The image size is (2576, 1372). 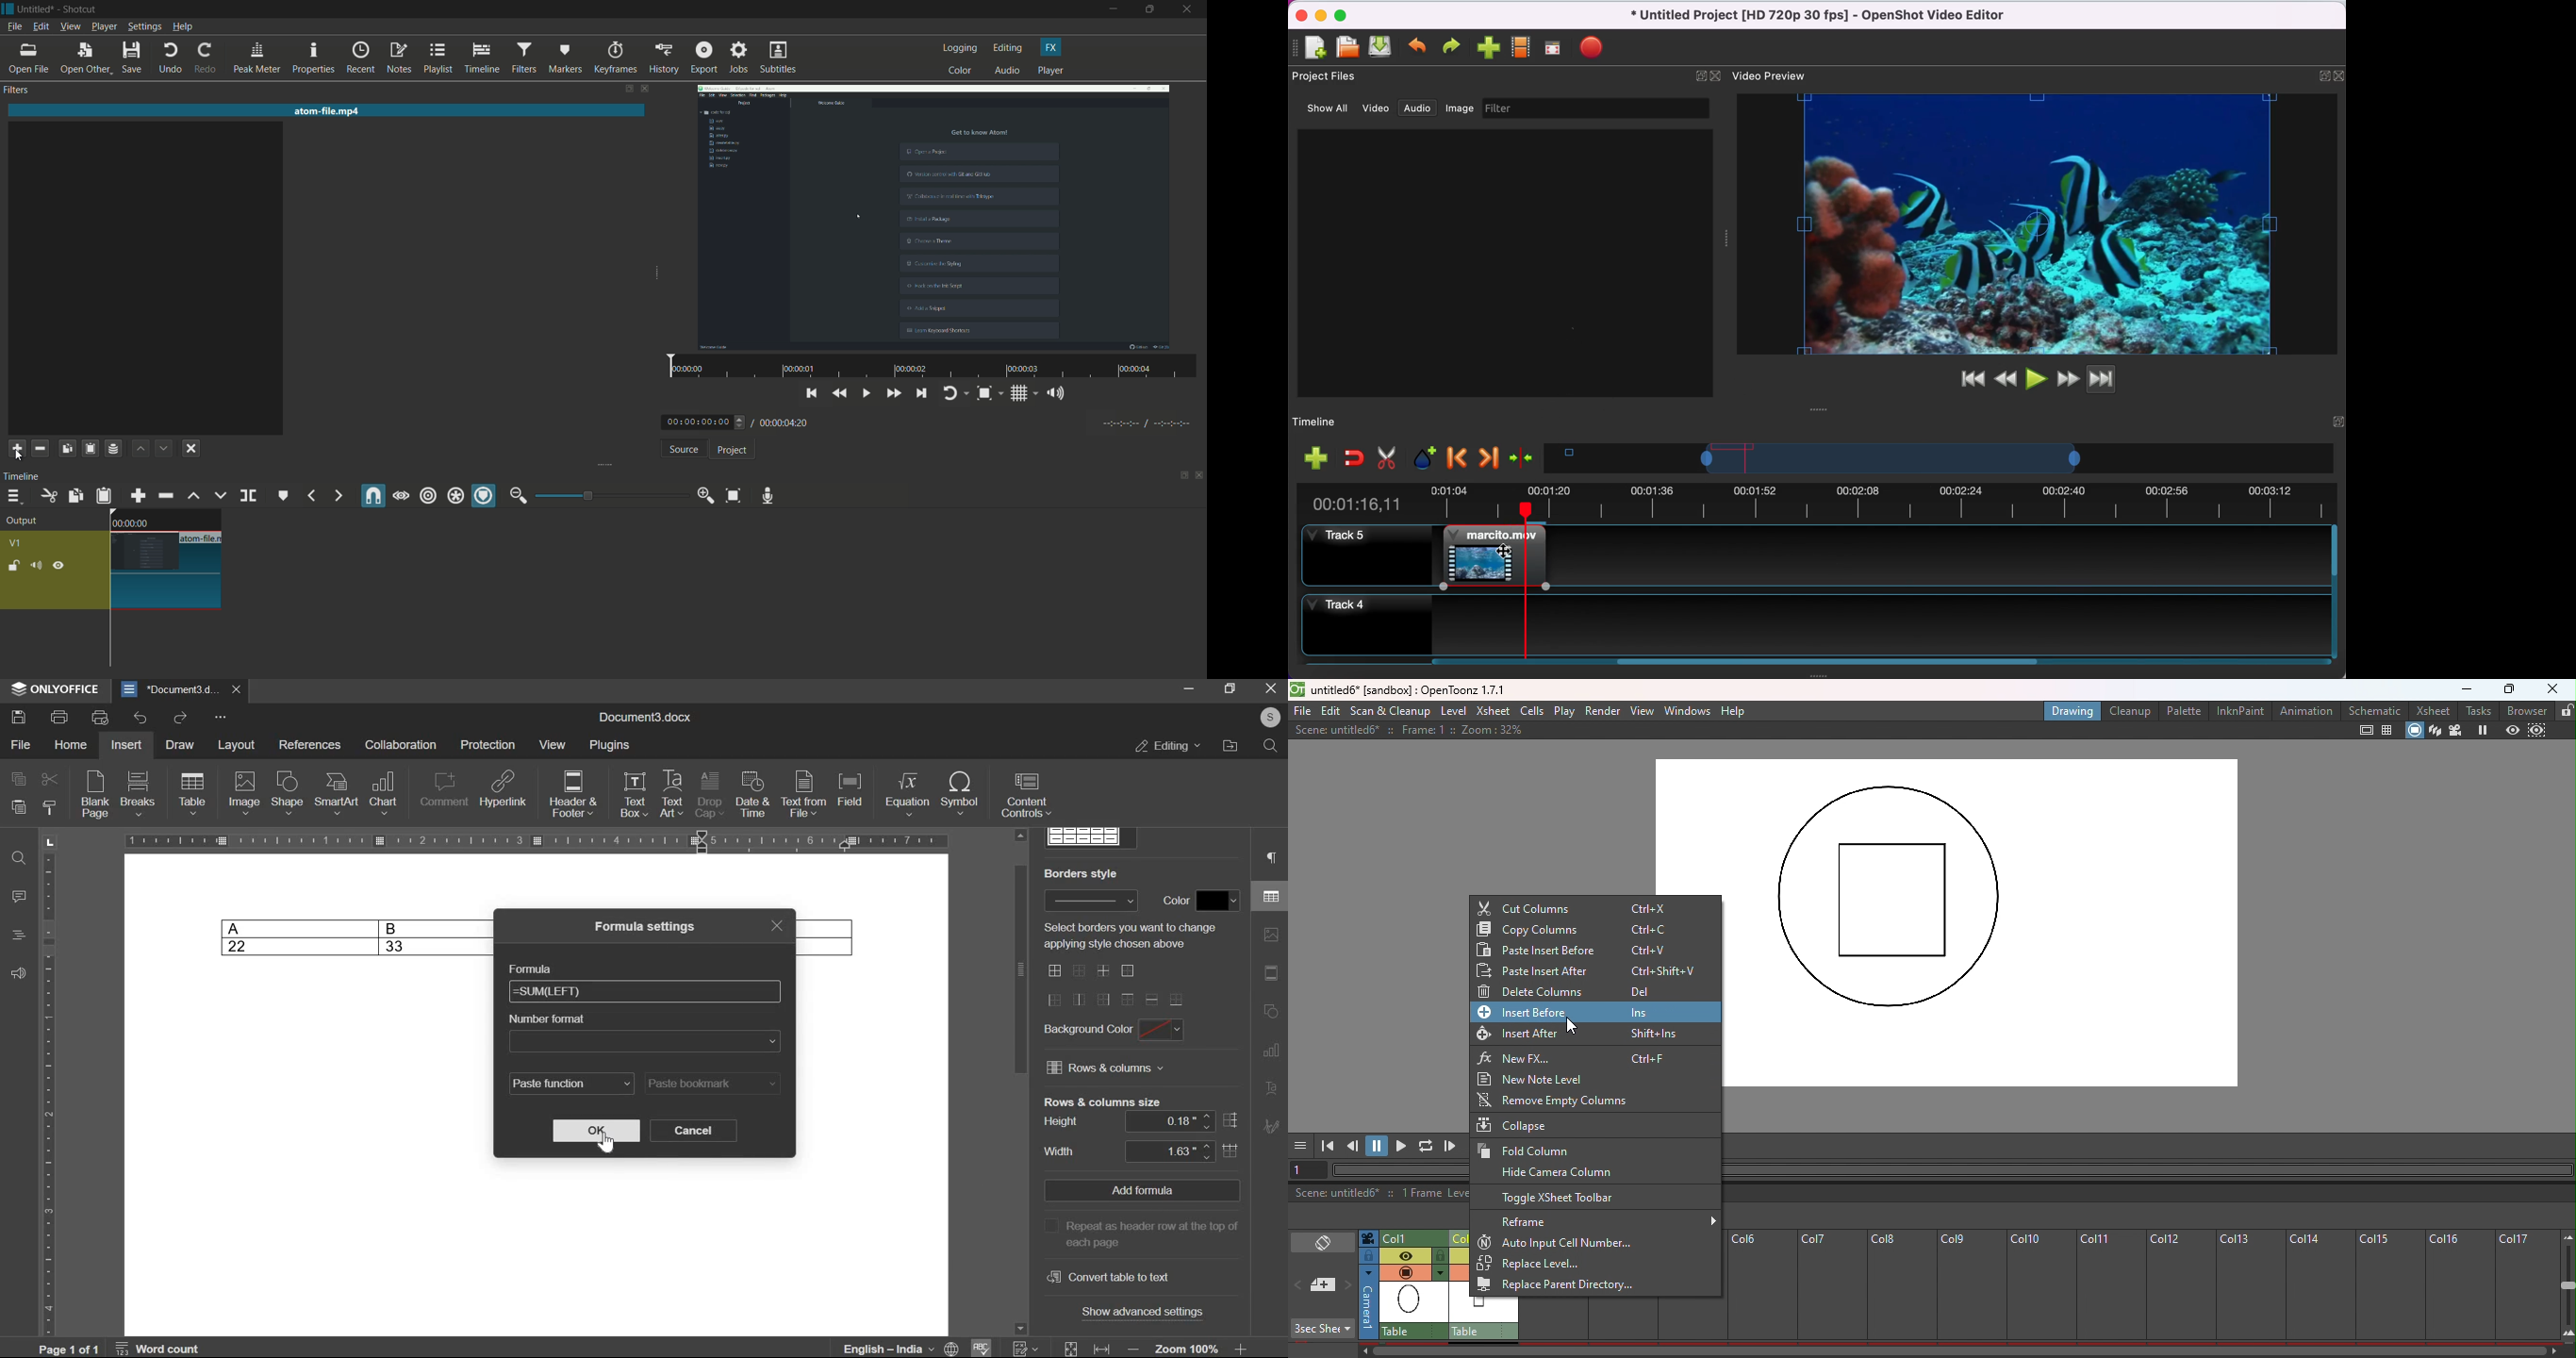 I want to click on show the volume control, so click(x=1059, y=394).